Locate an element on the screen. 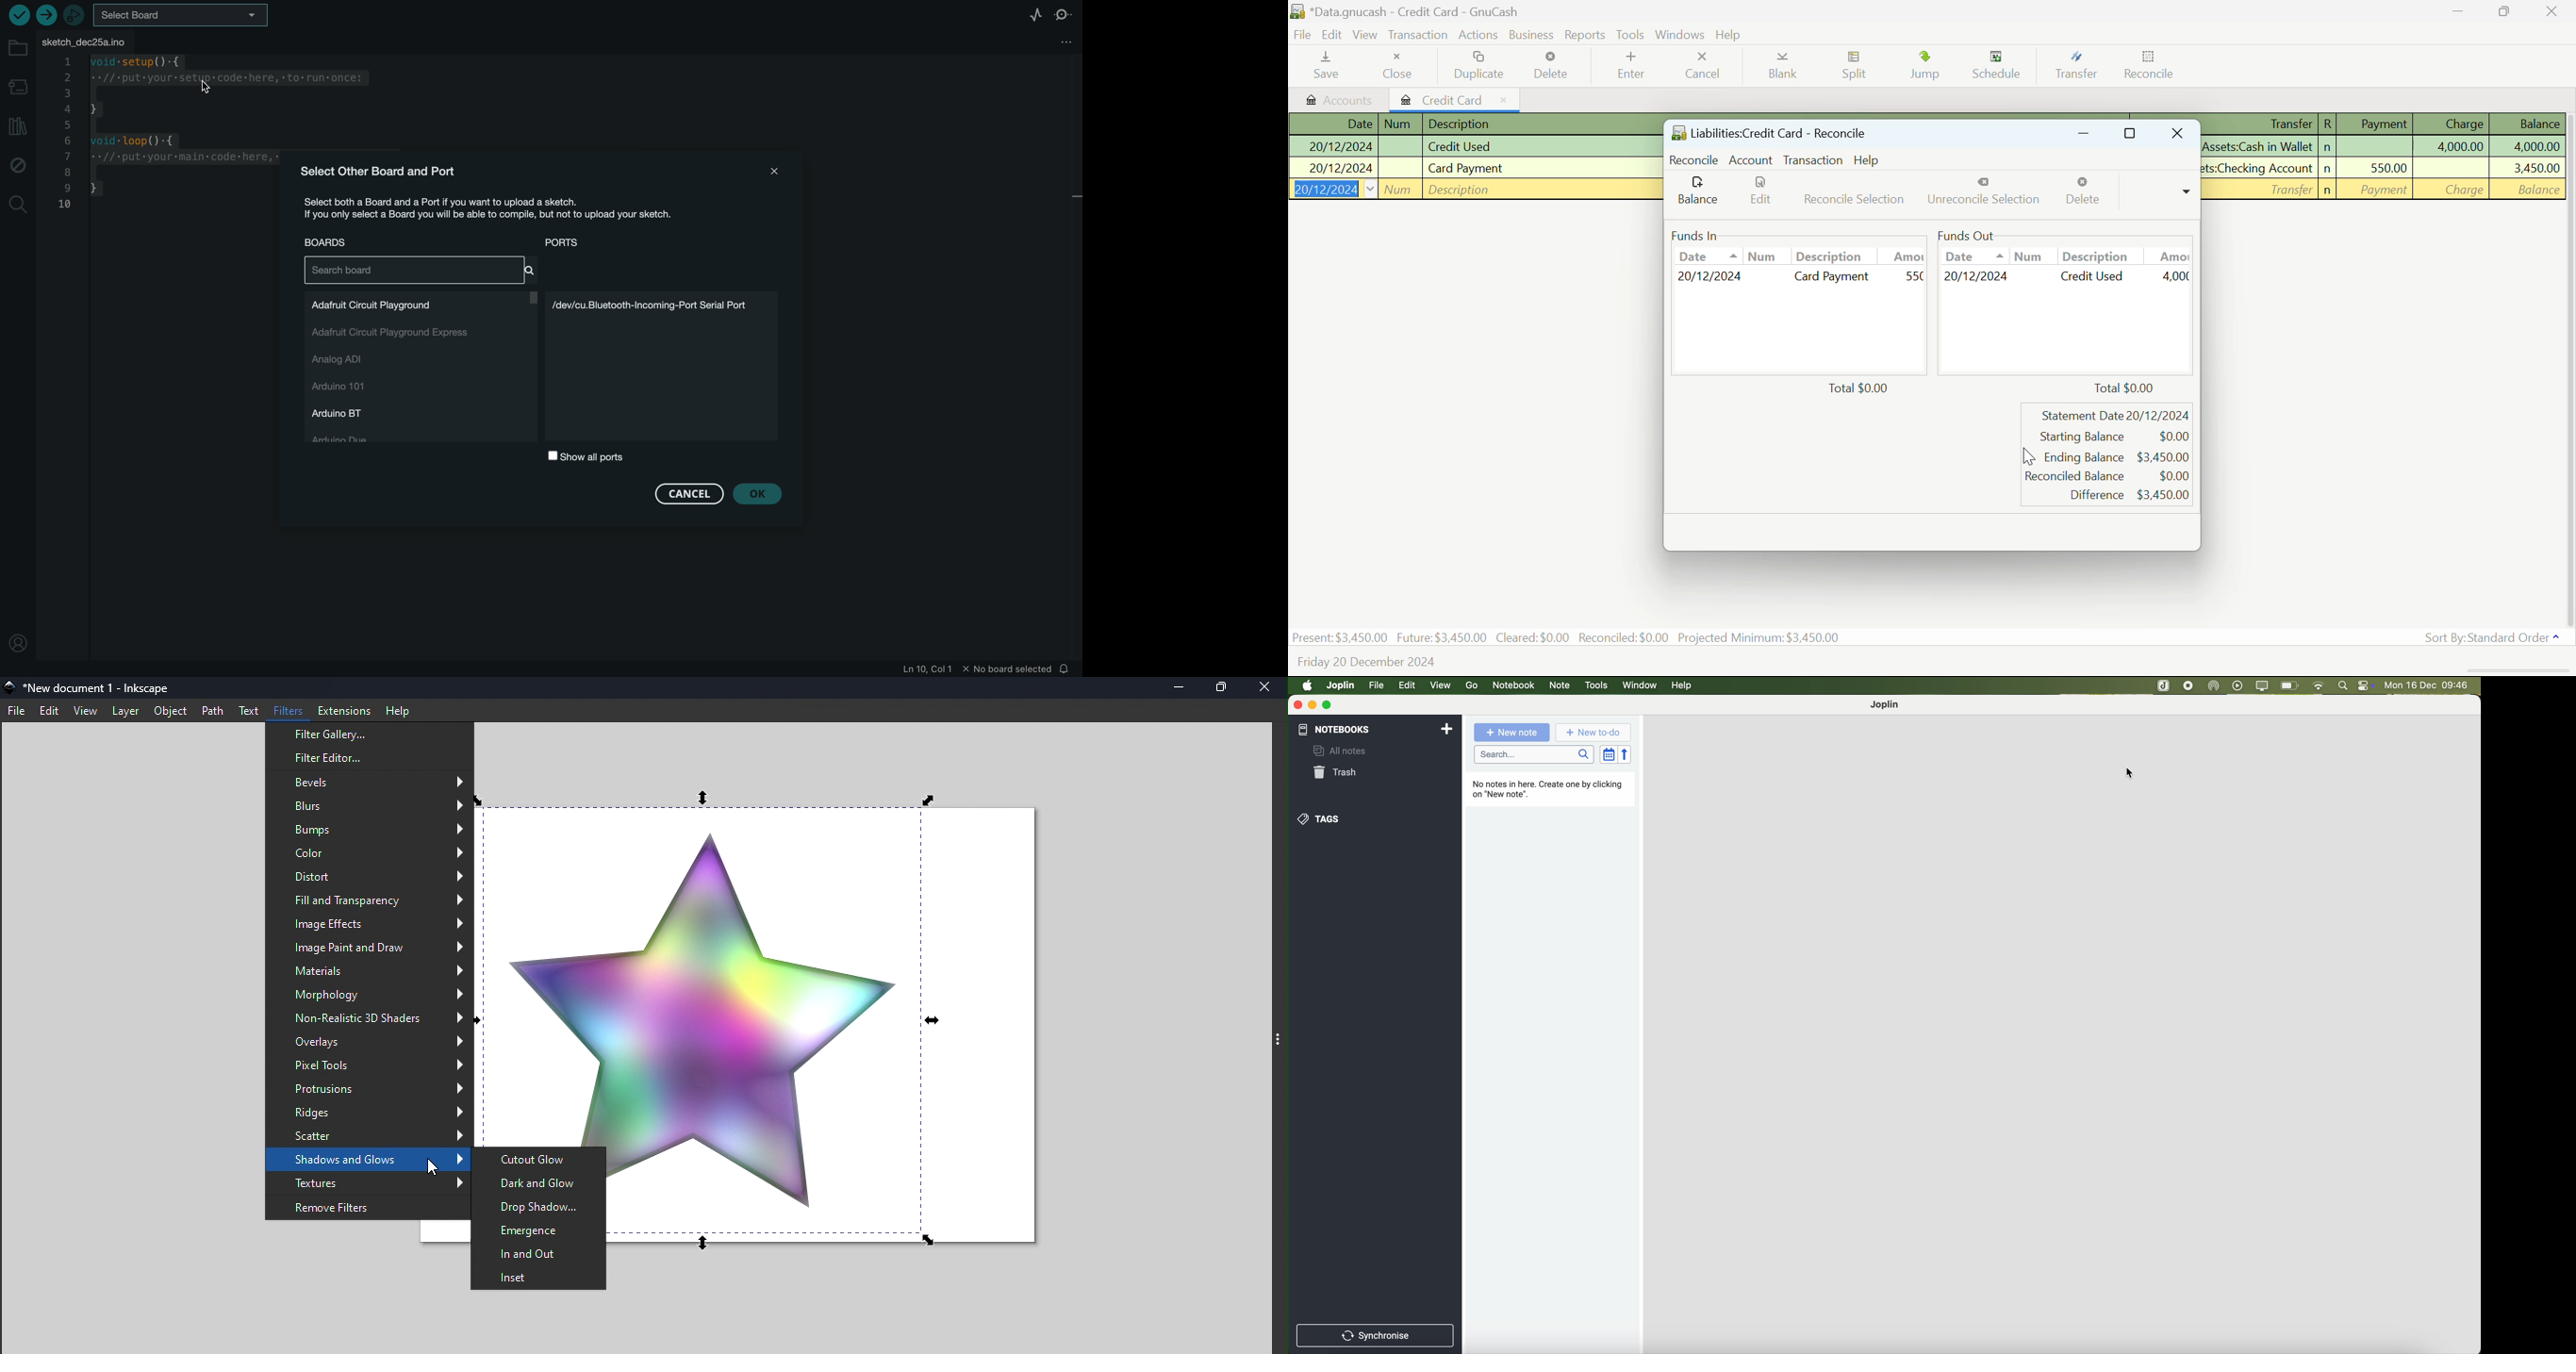 The height and width of the screenshot is (1372, 2576). reverse sort order is located at coordinates (1624, 754).